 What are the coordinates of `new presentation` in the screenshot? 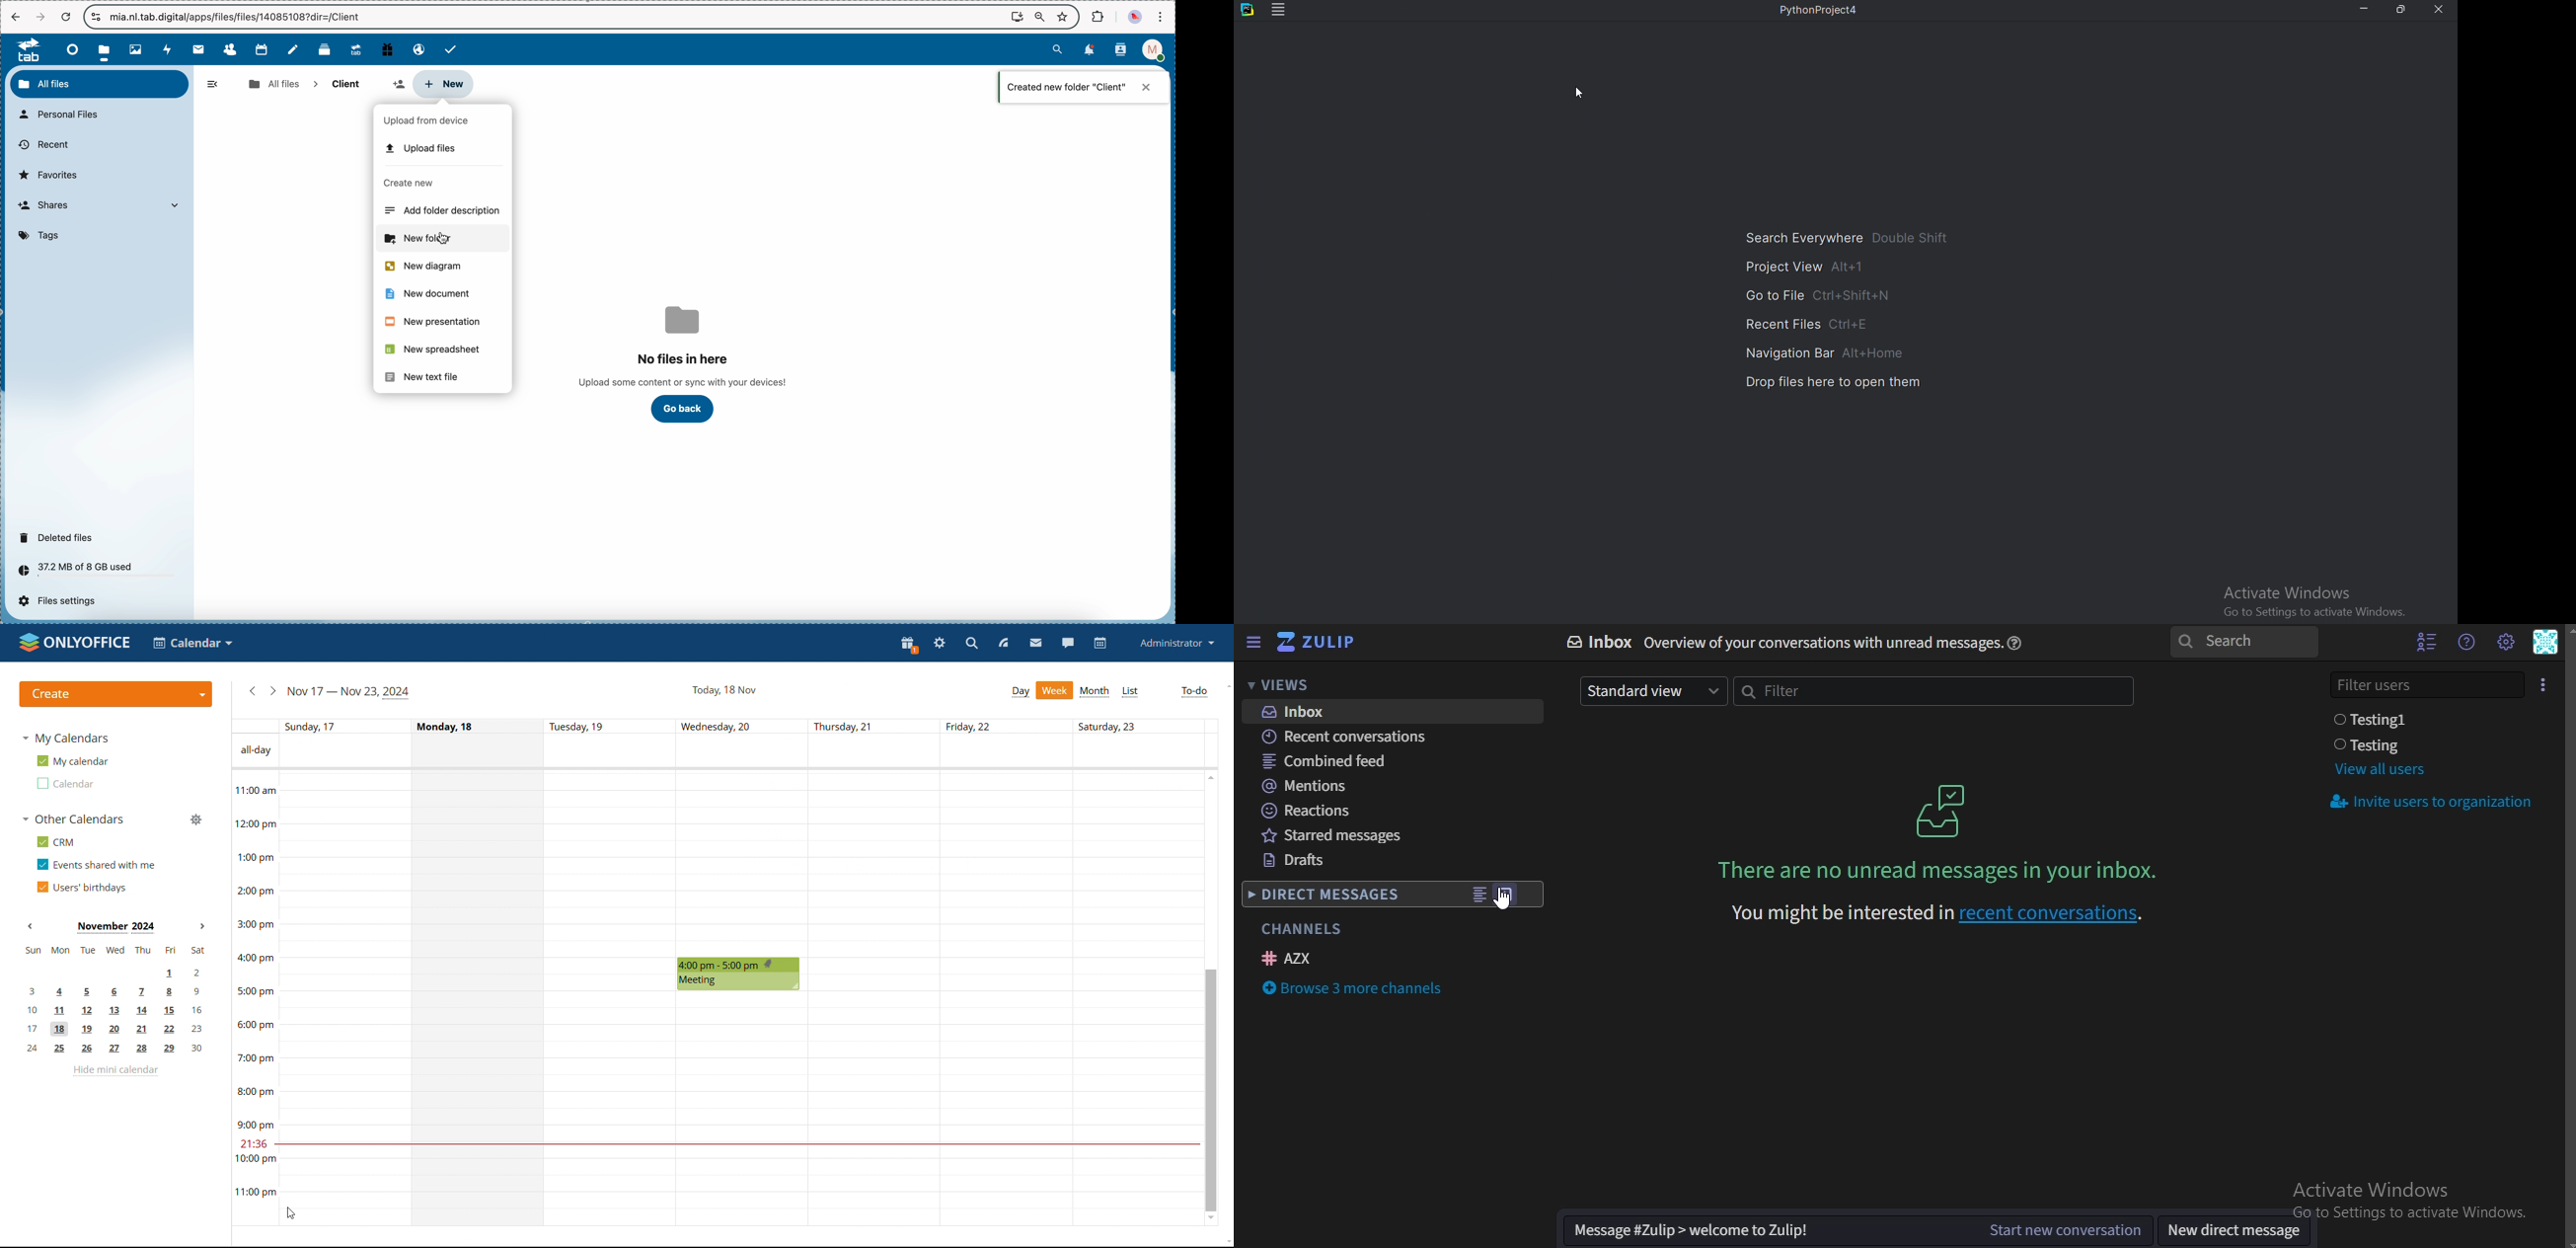 It's located at (433, 323).